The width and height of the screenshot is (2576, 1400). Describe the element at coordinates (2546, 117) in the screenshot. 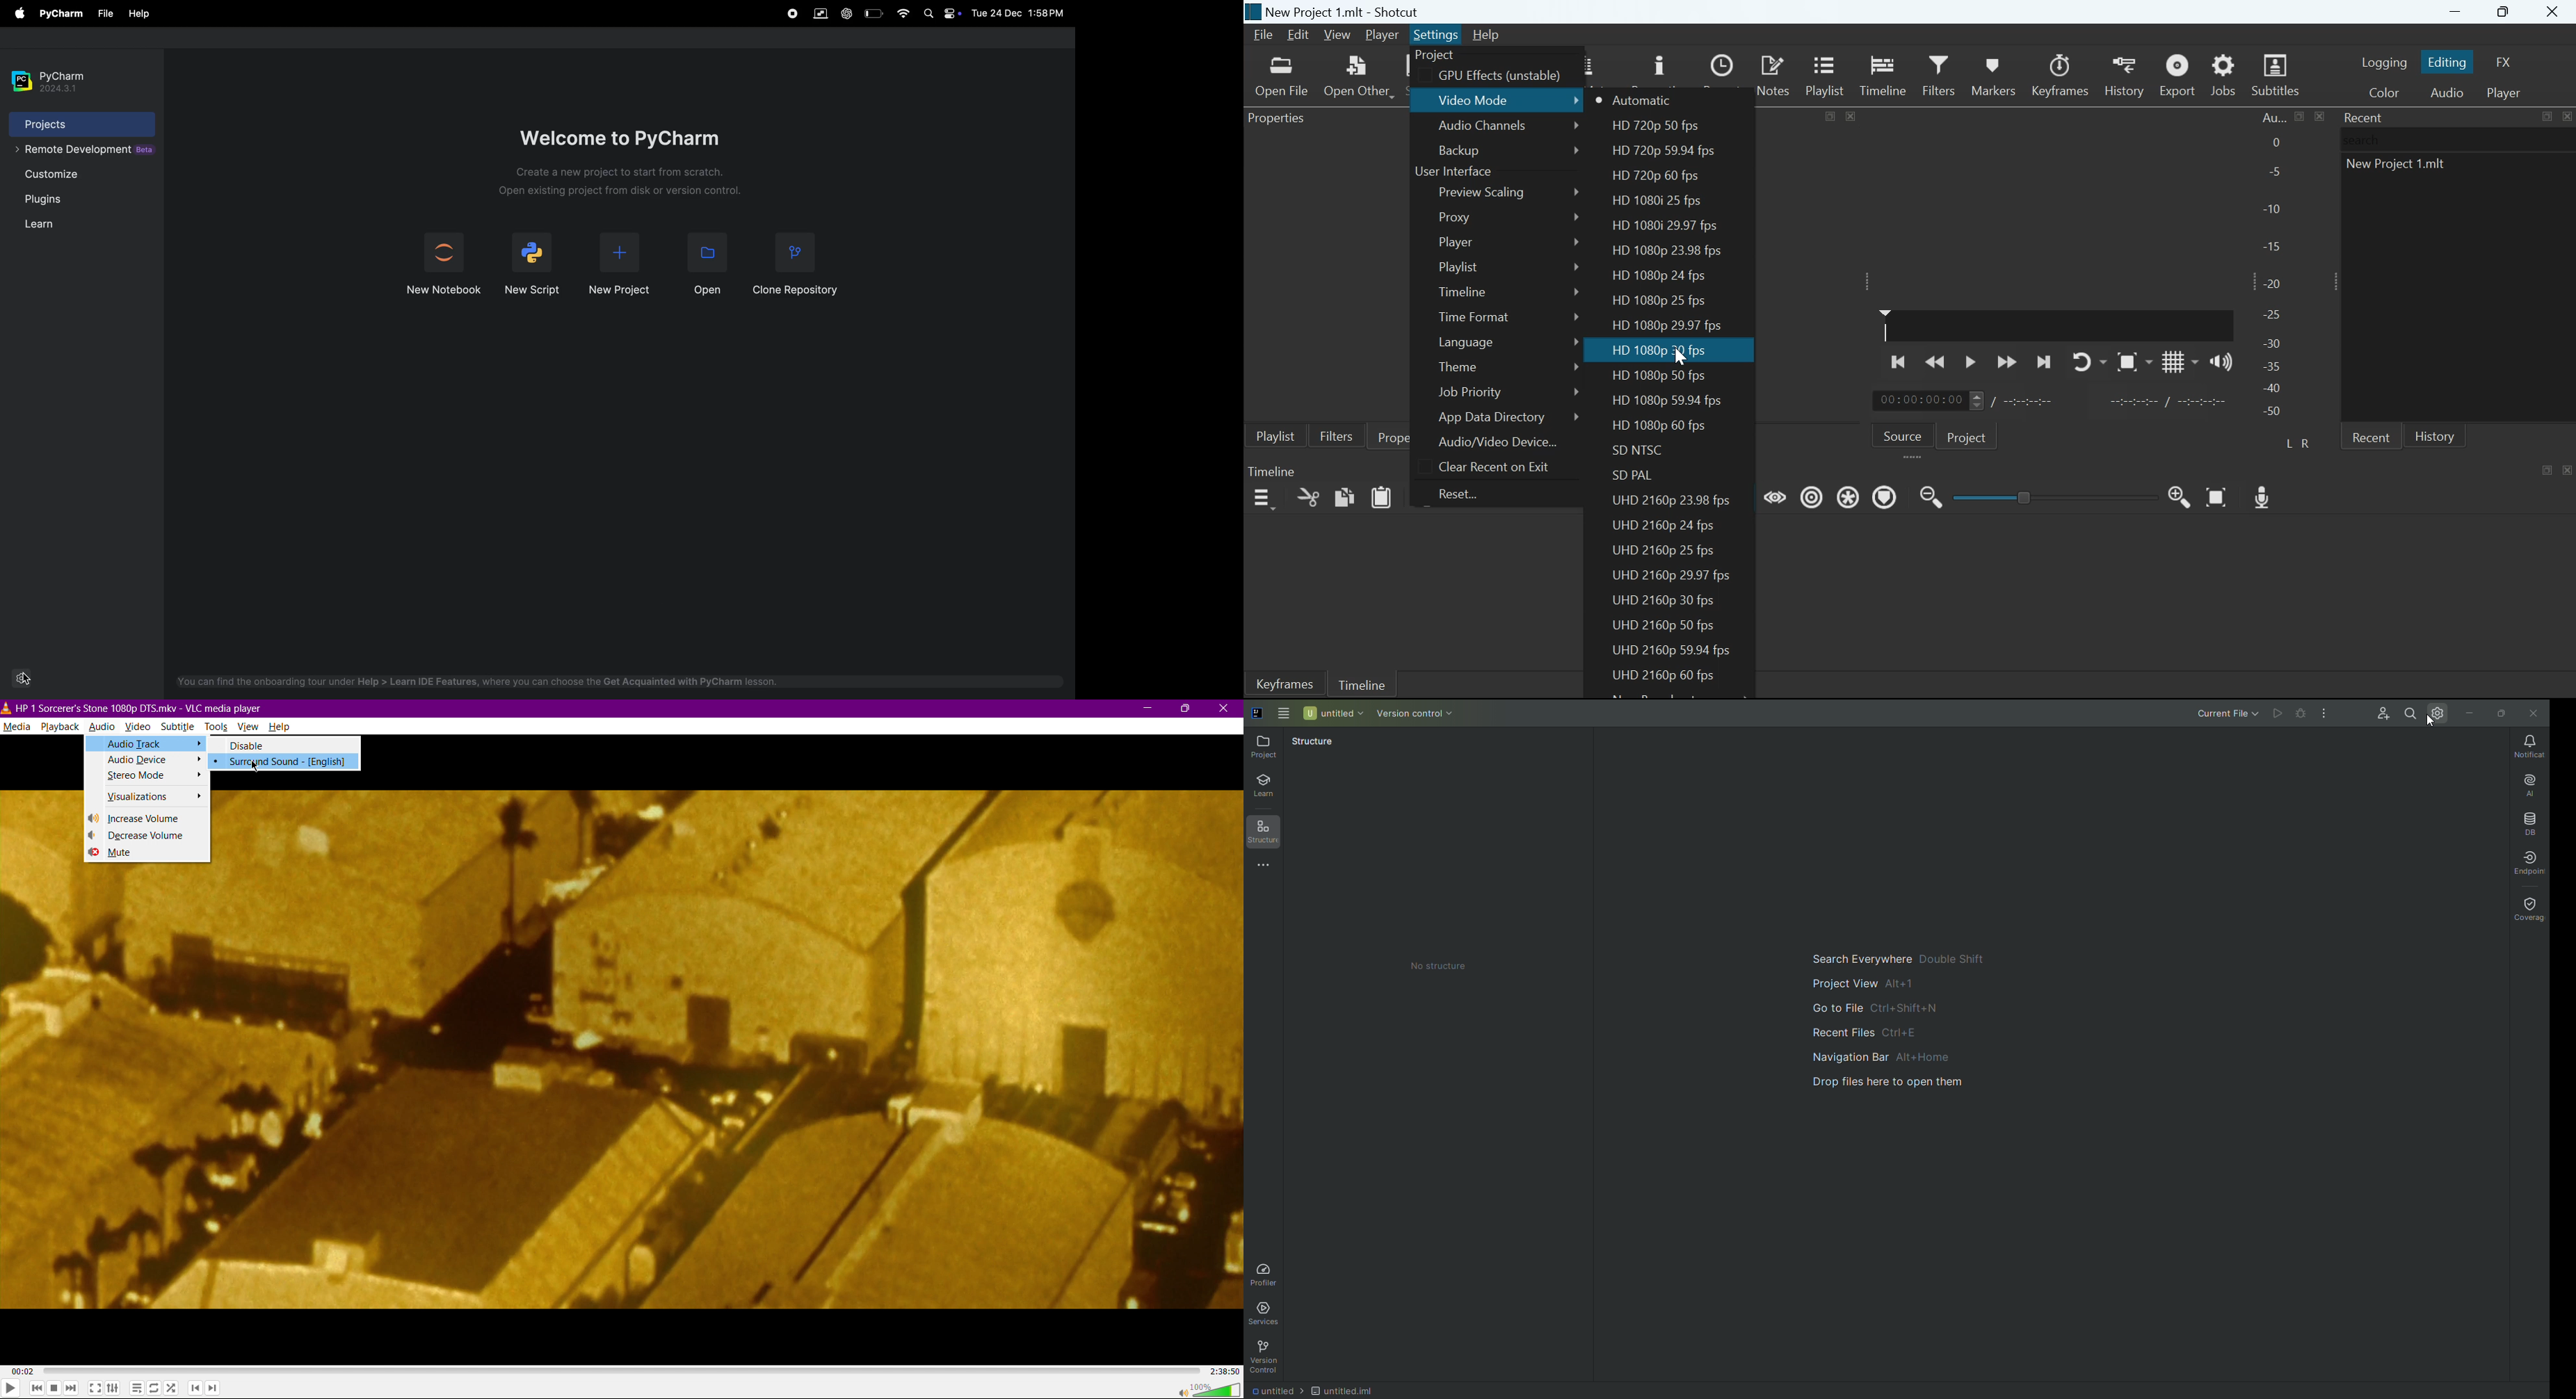

I see `Maximize` at that location.